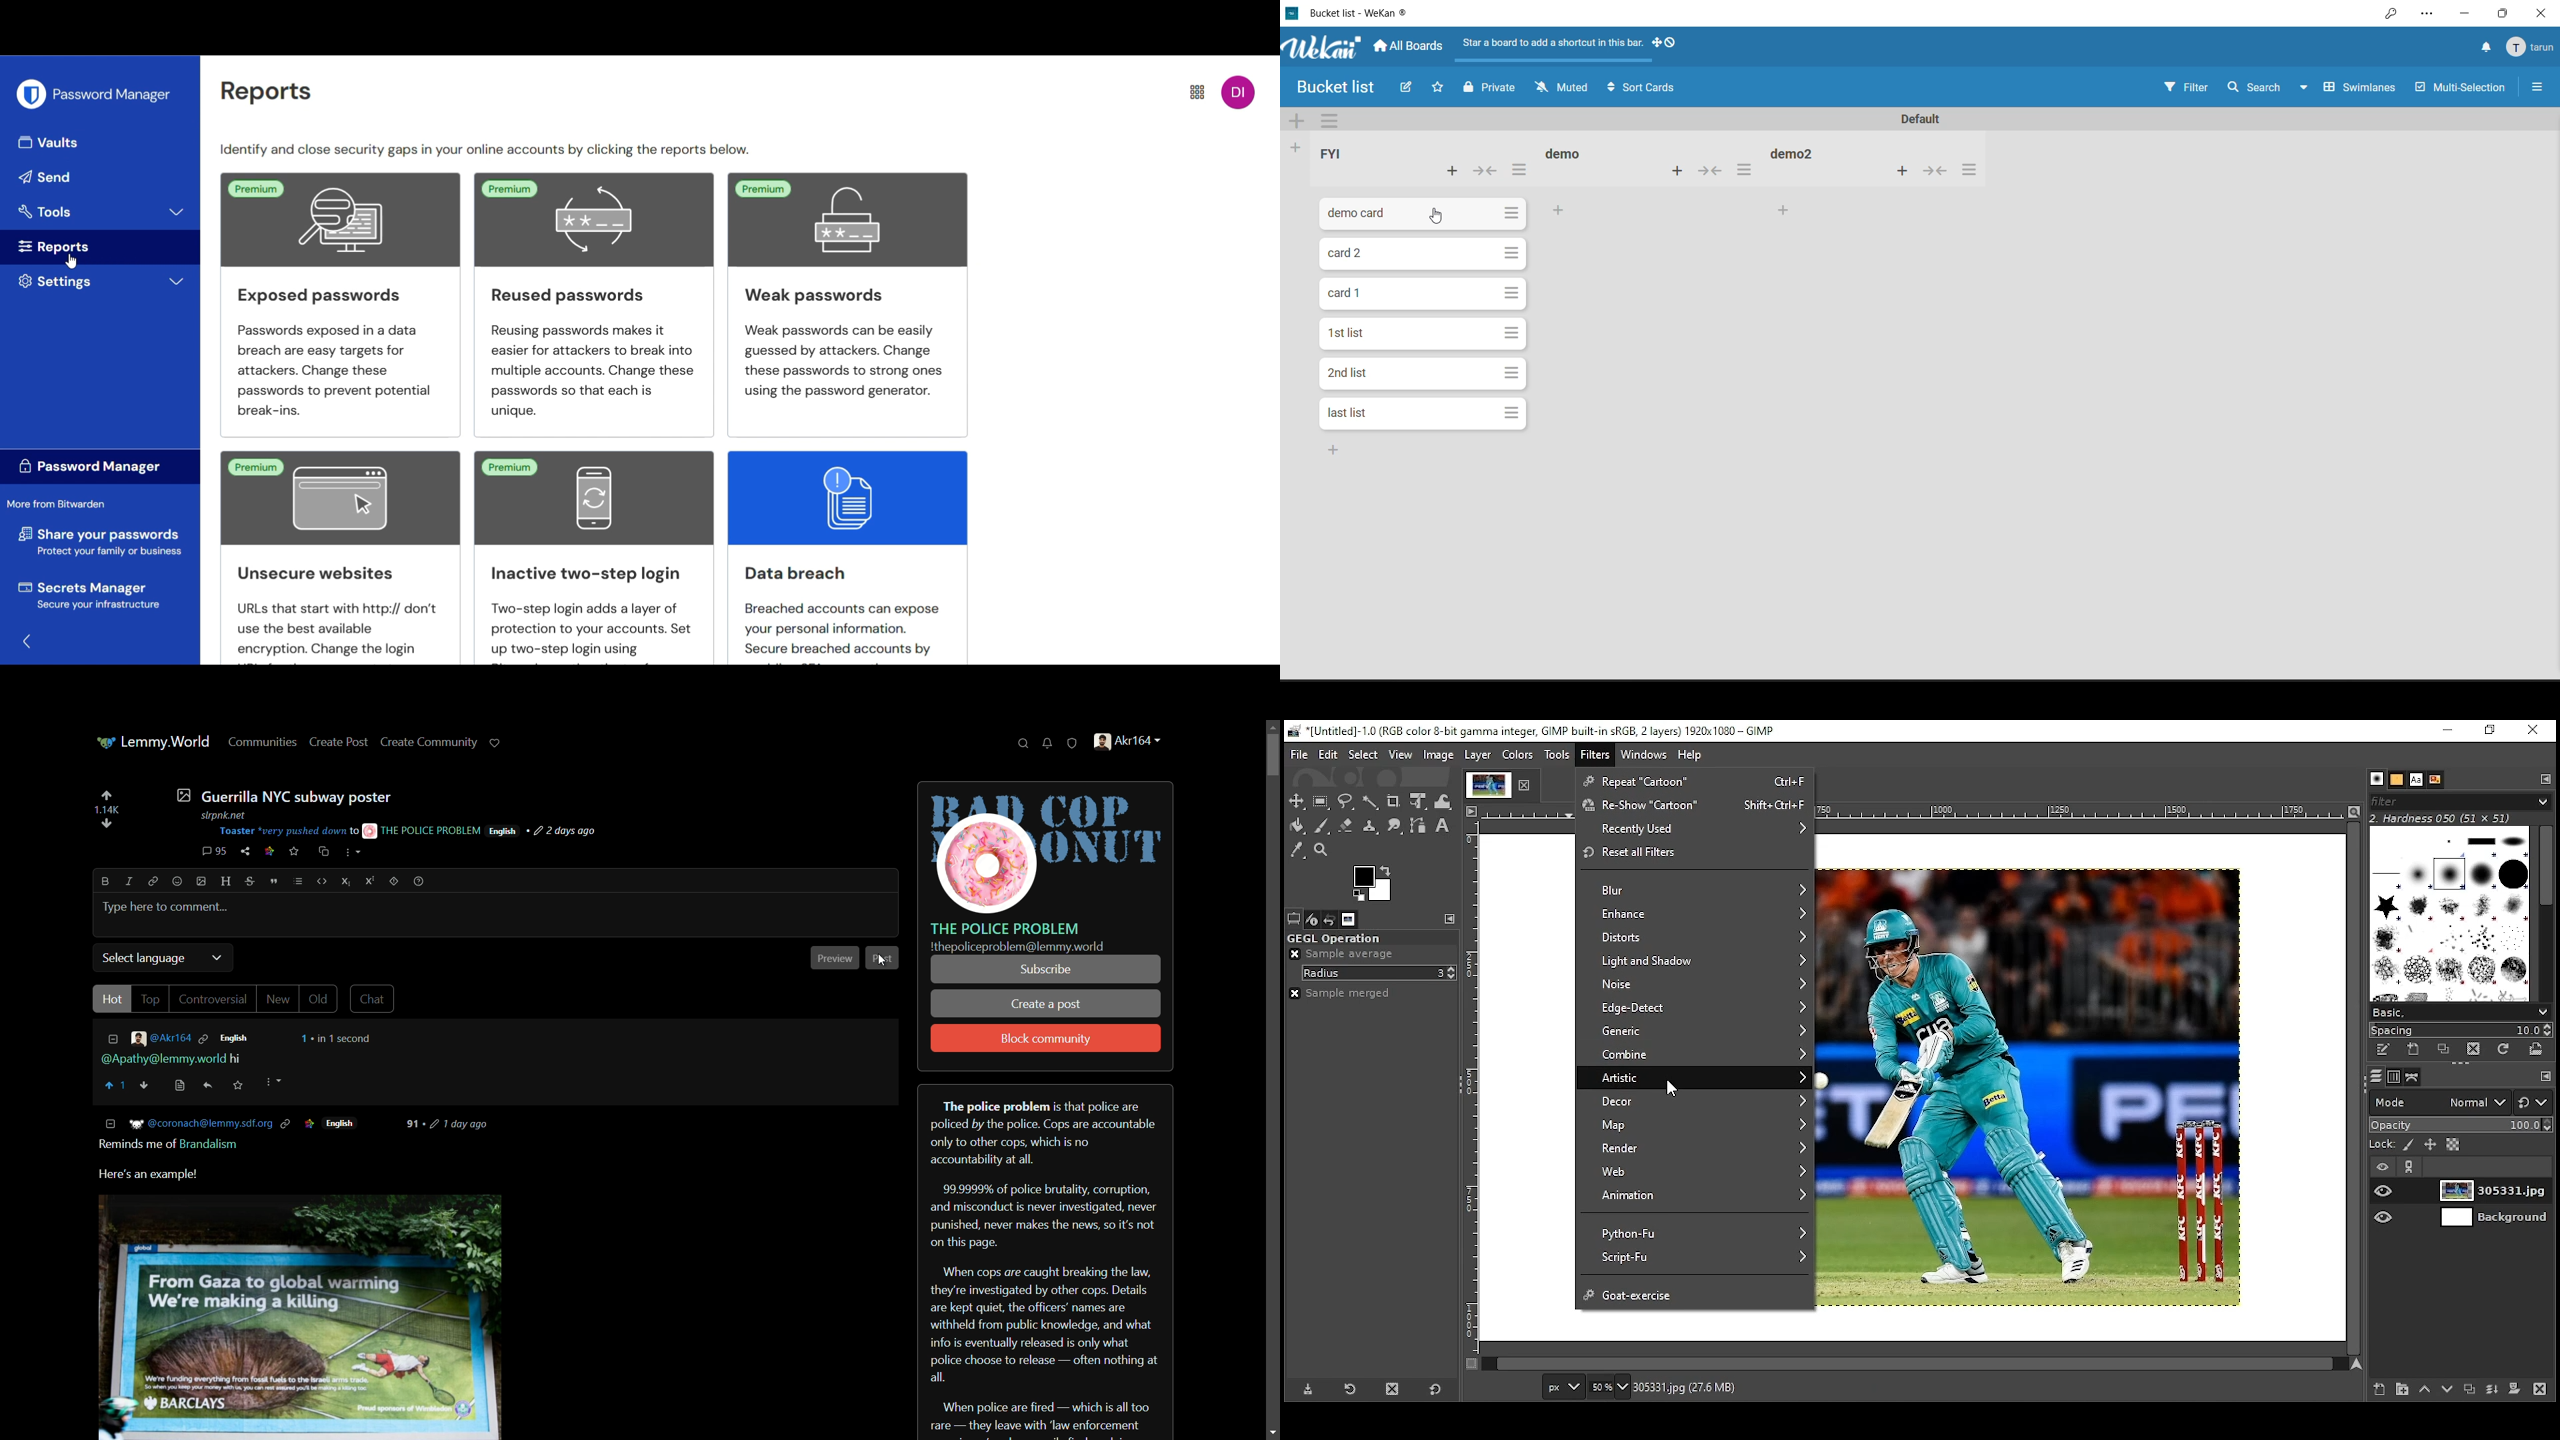  Describe the element at coordinates (1479, 755) in the screenshot. I see `layer` at that location.